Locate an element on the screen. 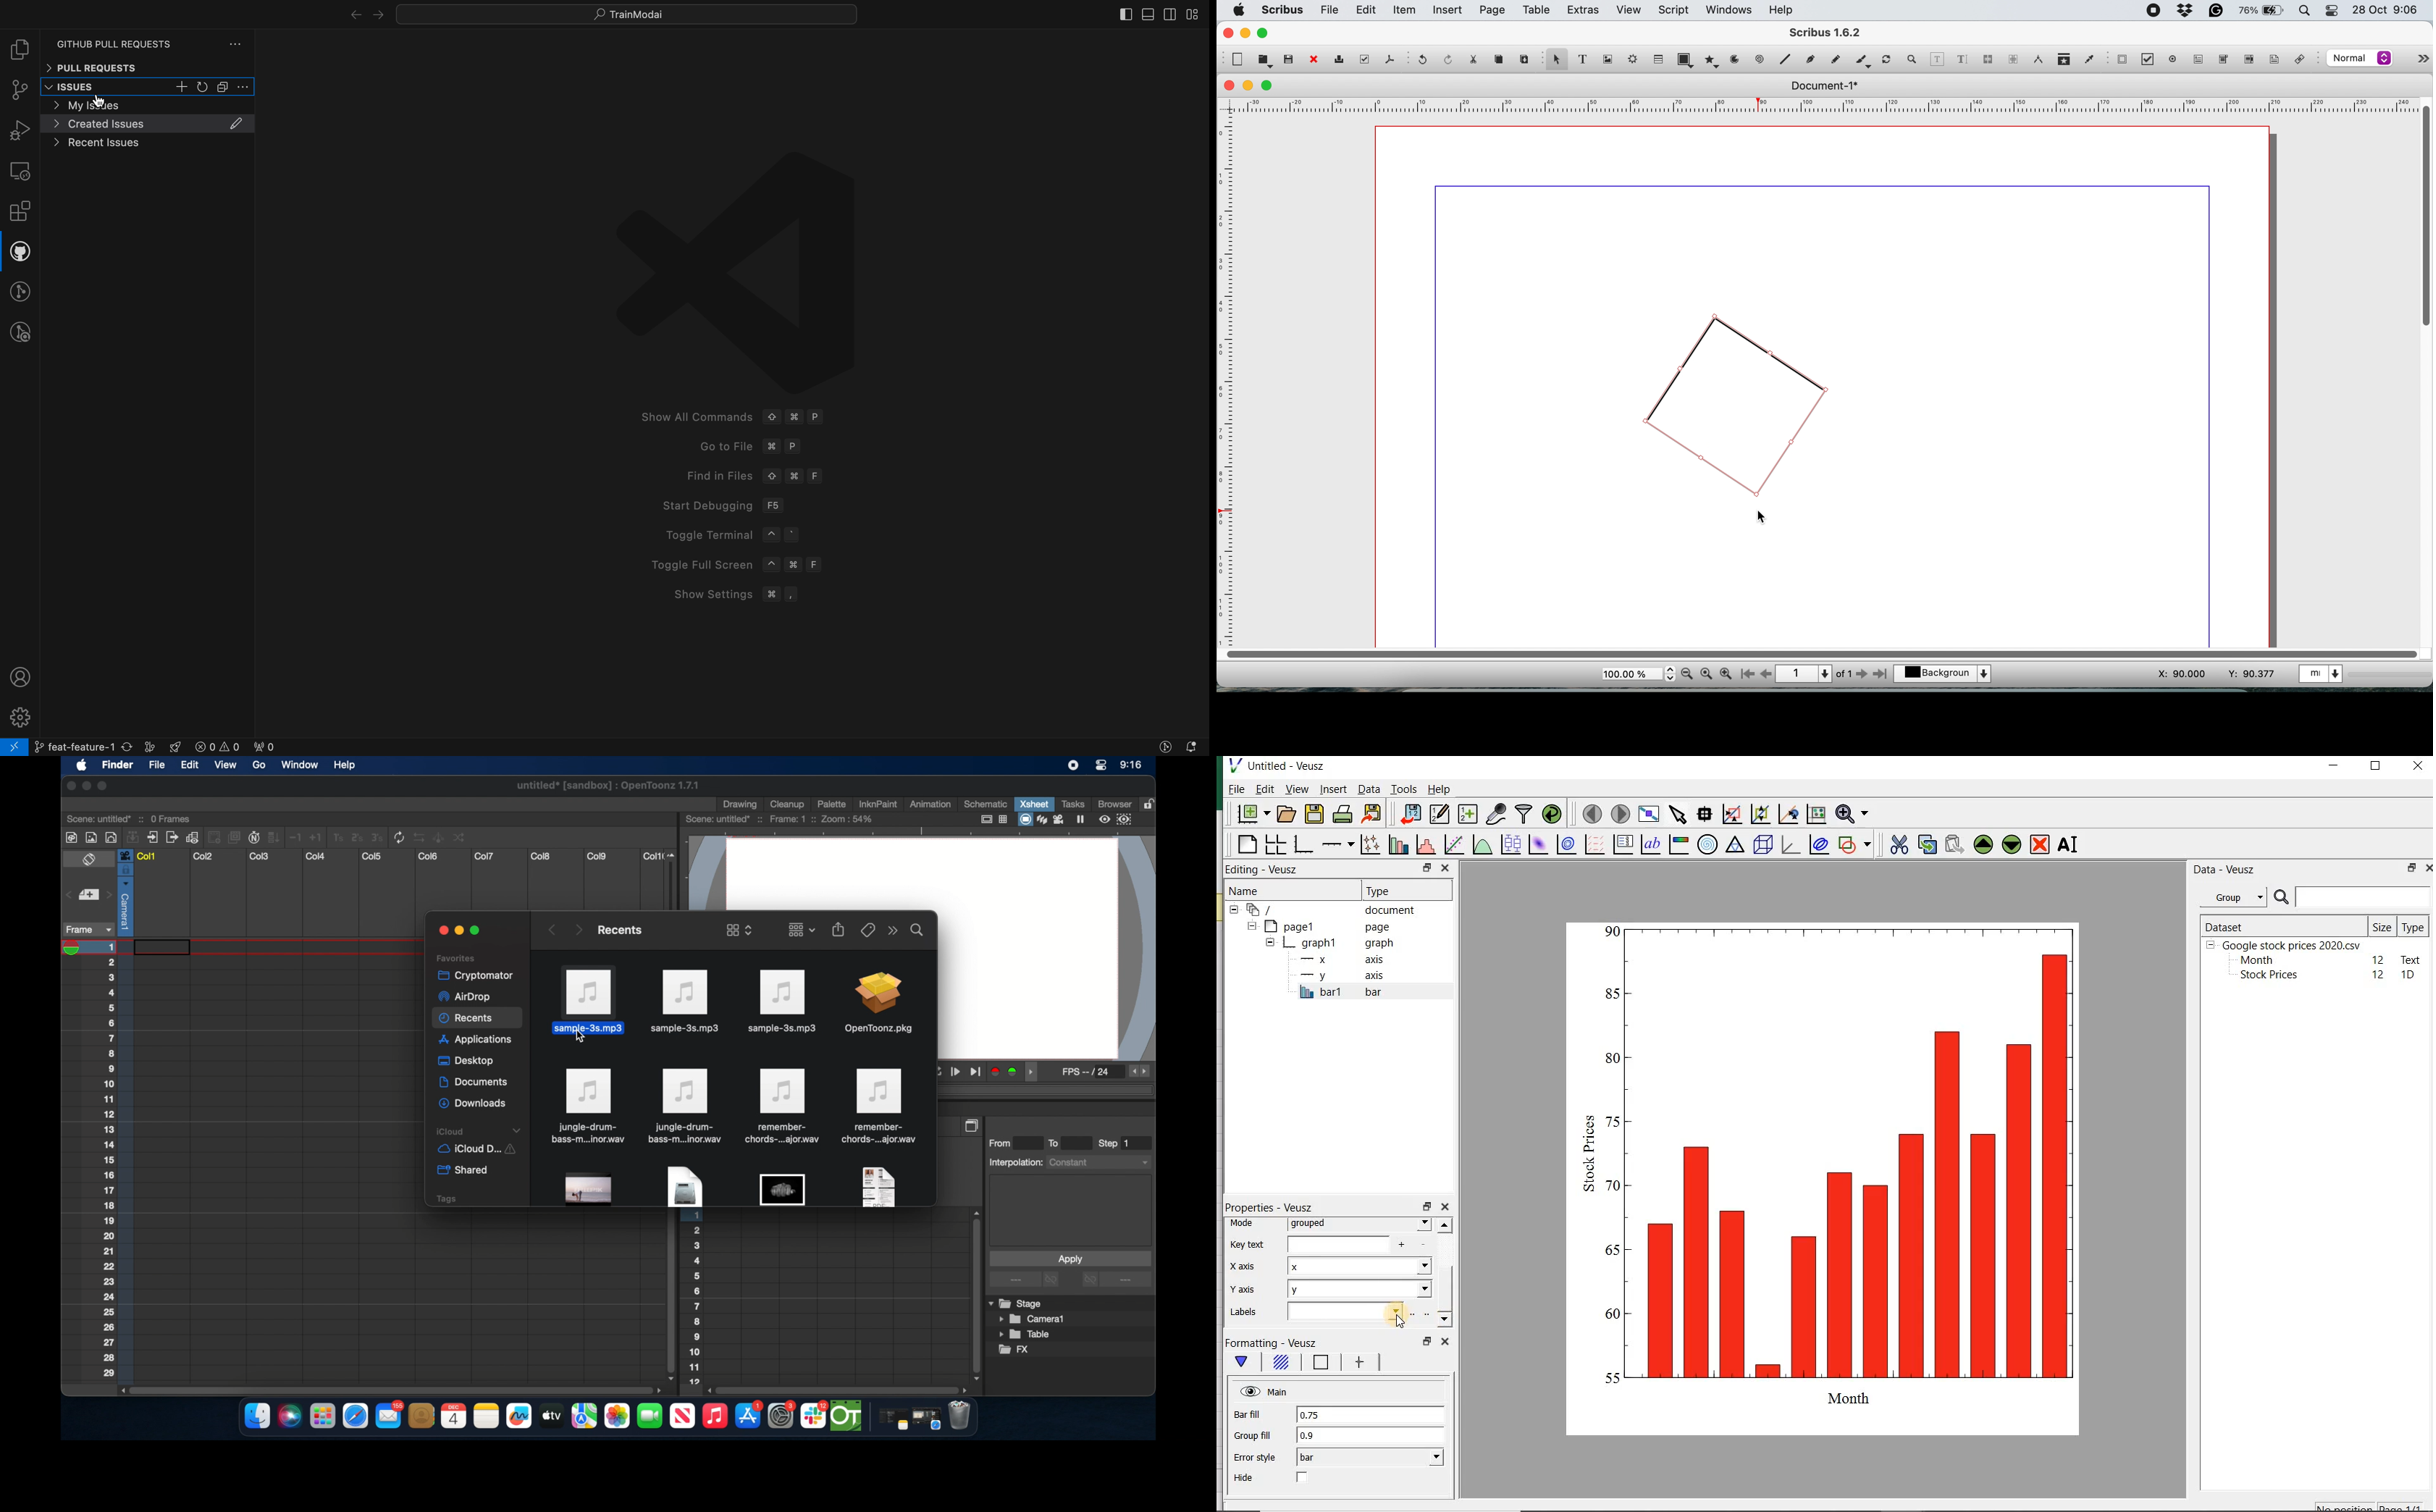  scribus 1.6.2 is located at coordinates (1835, 32).